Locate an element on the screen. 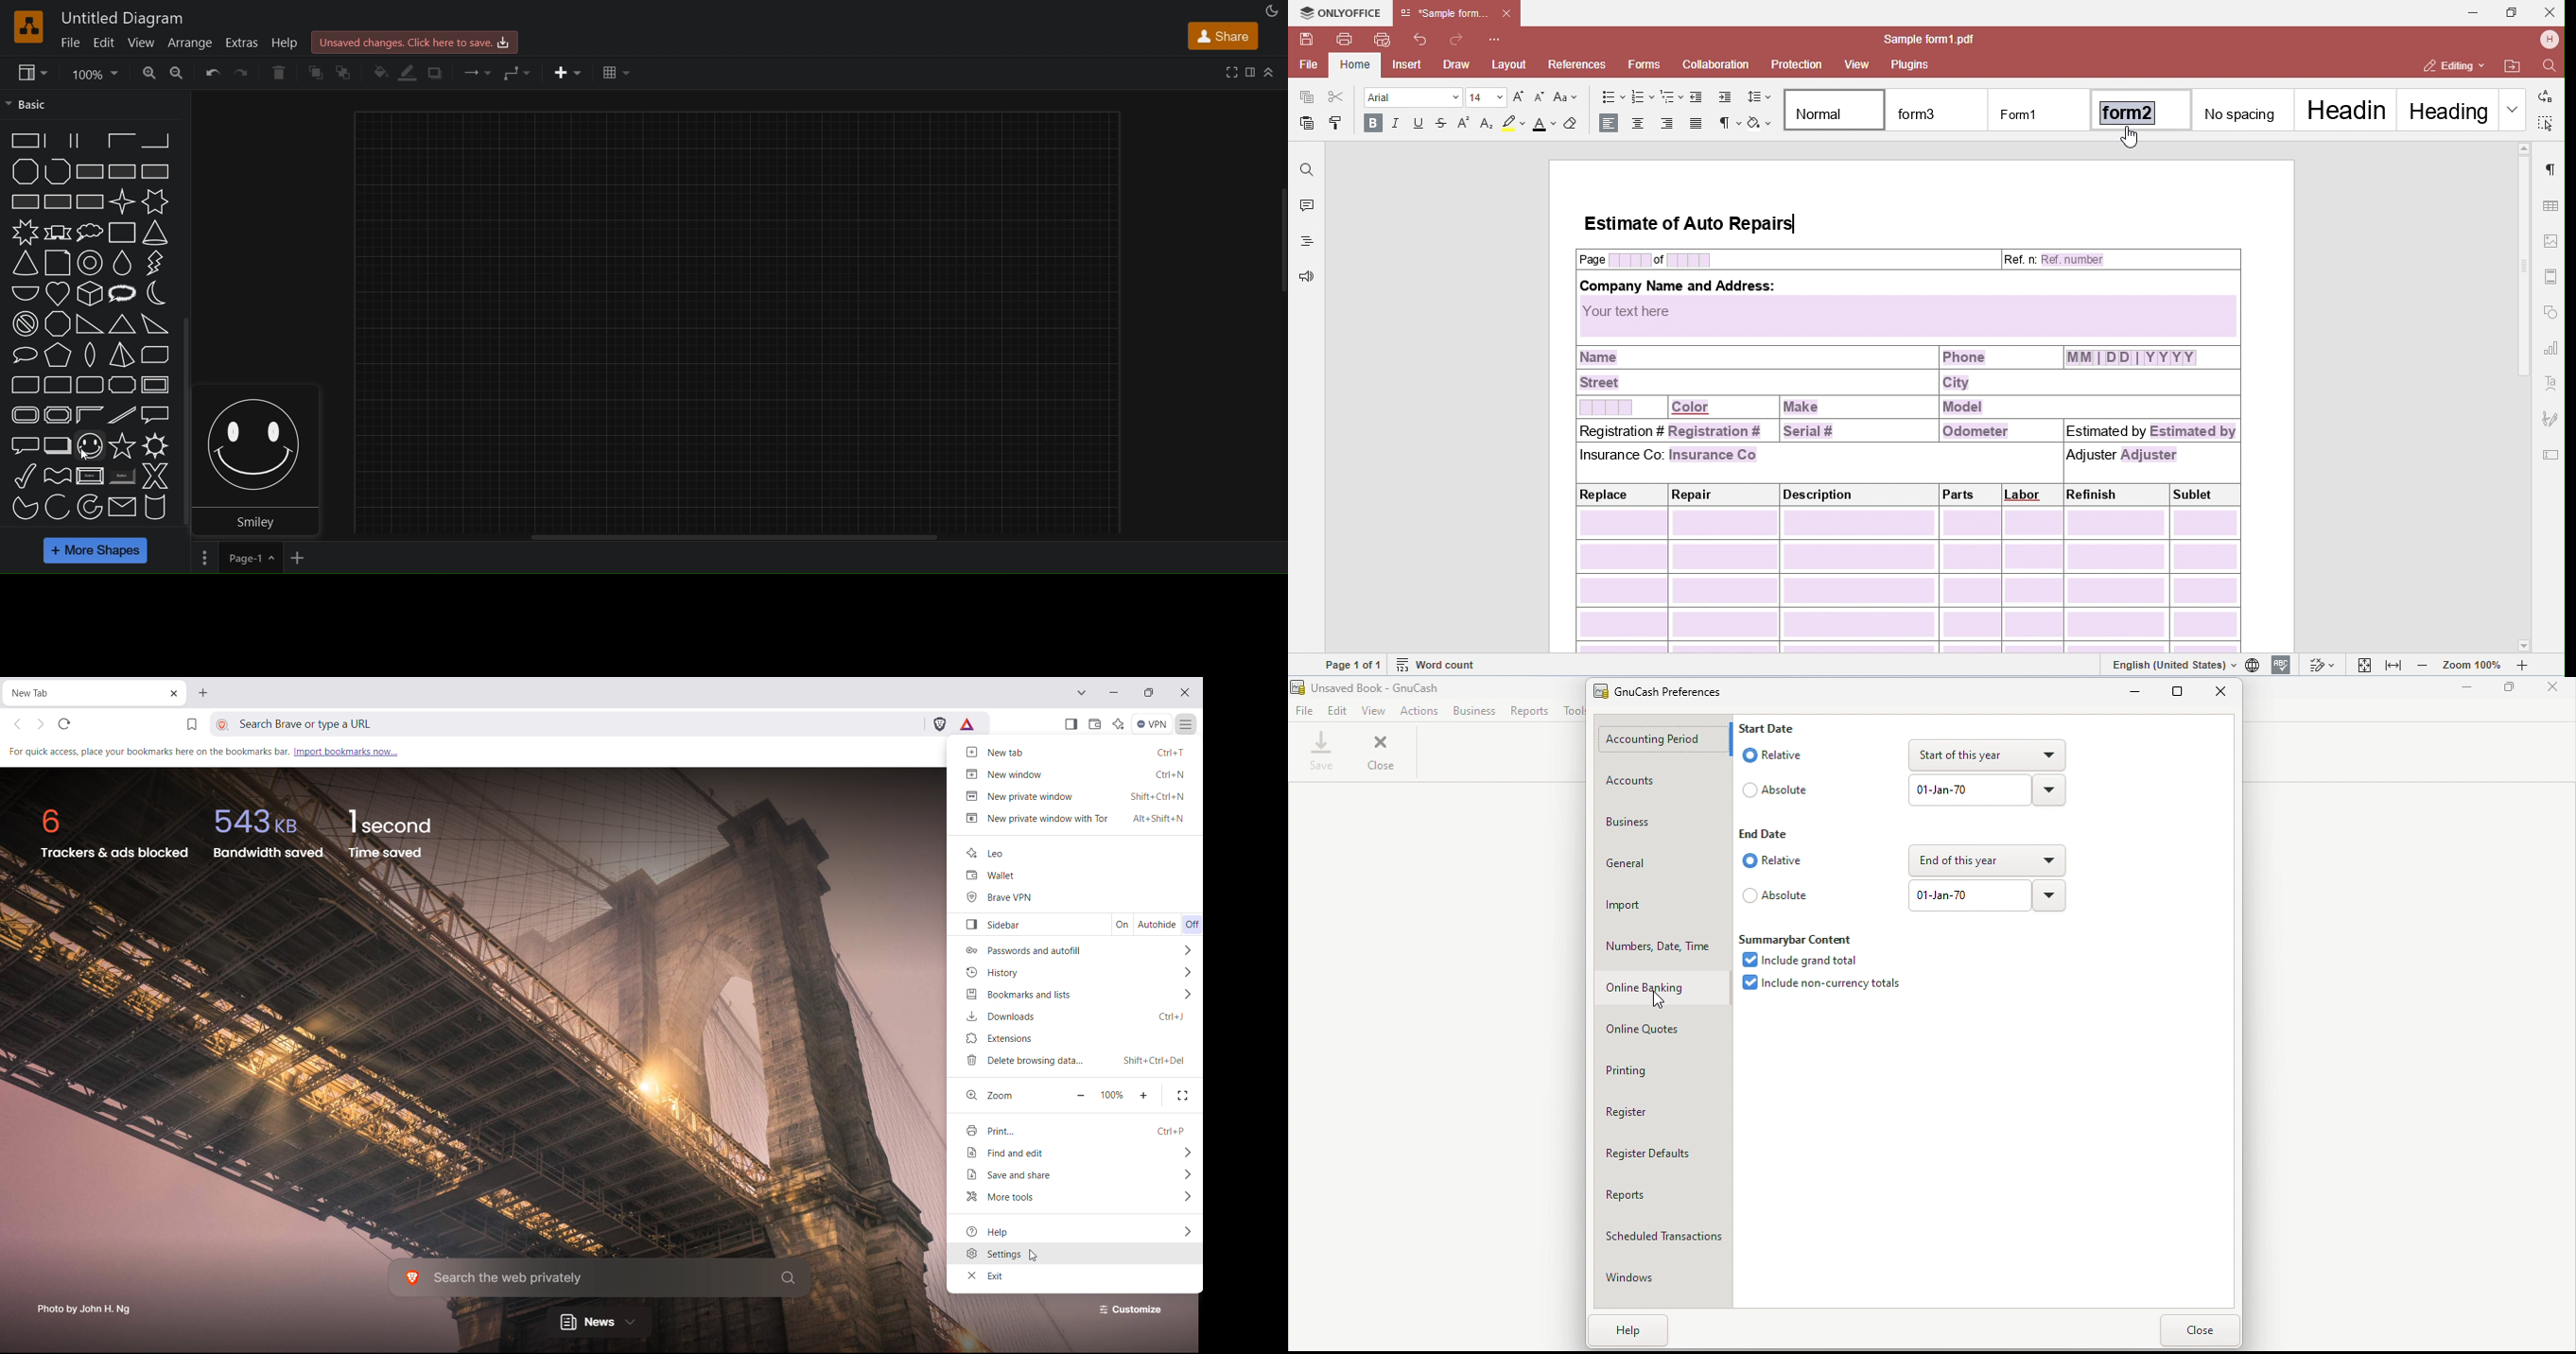  Close is located at coordinates (1383, 753).